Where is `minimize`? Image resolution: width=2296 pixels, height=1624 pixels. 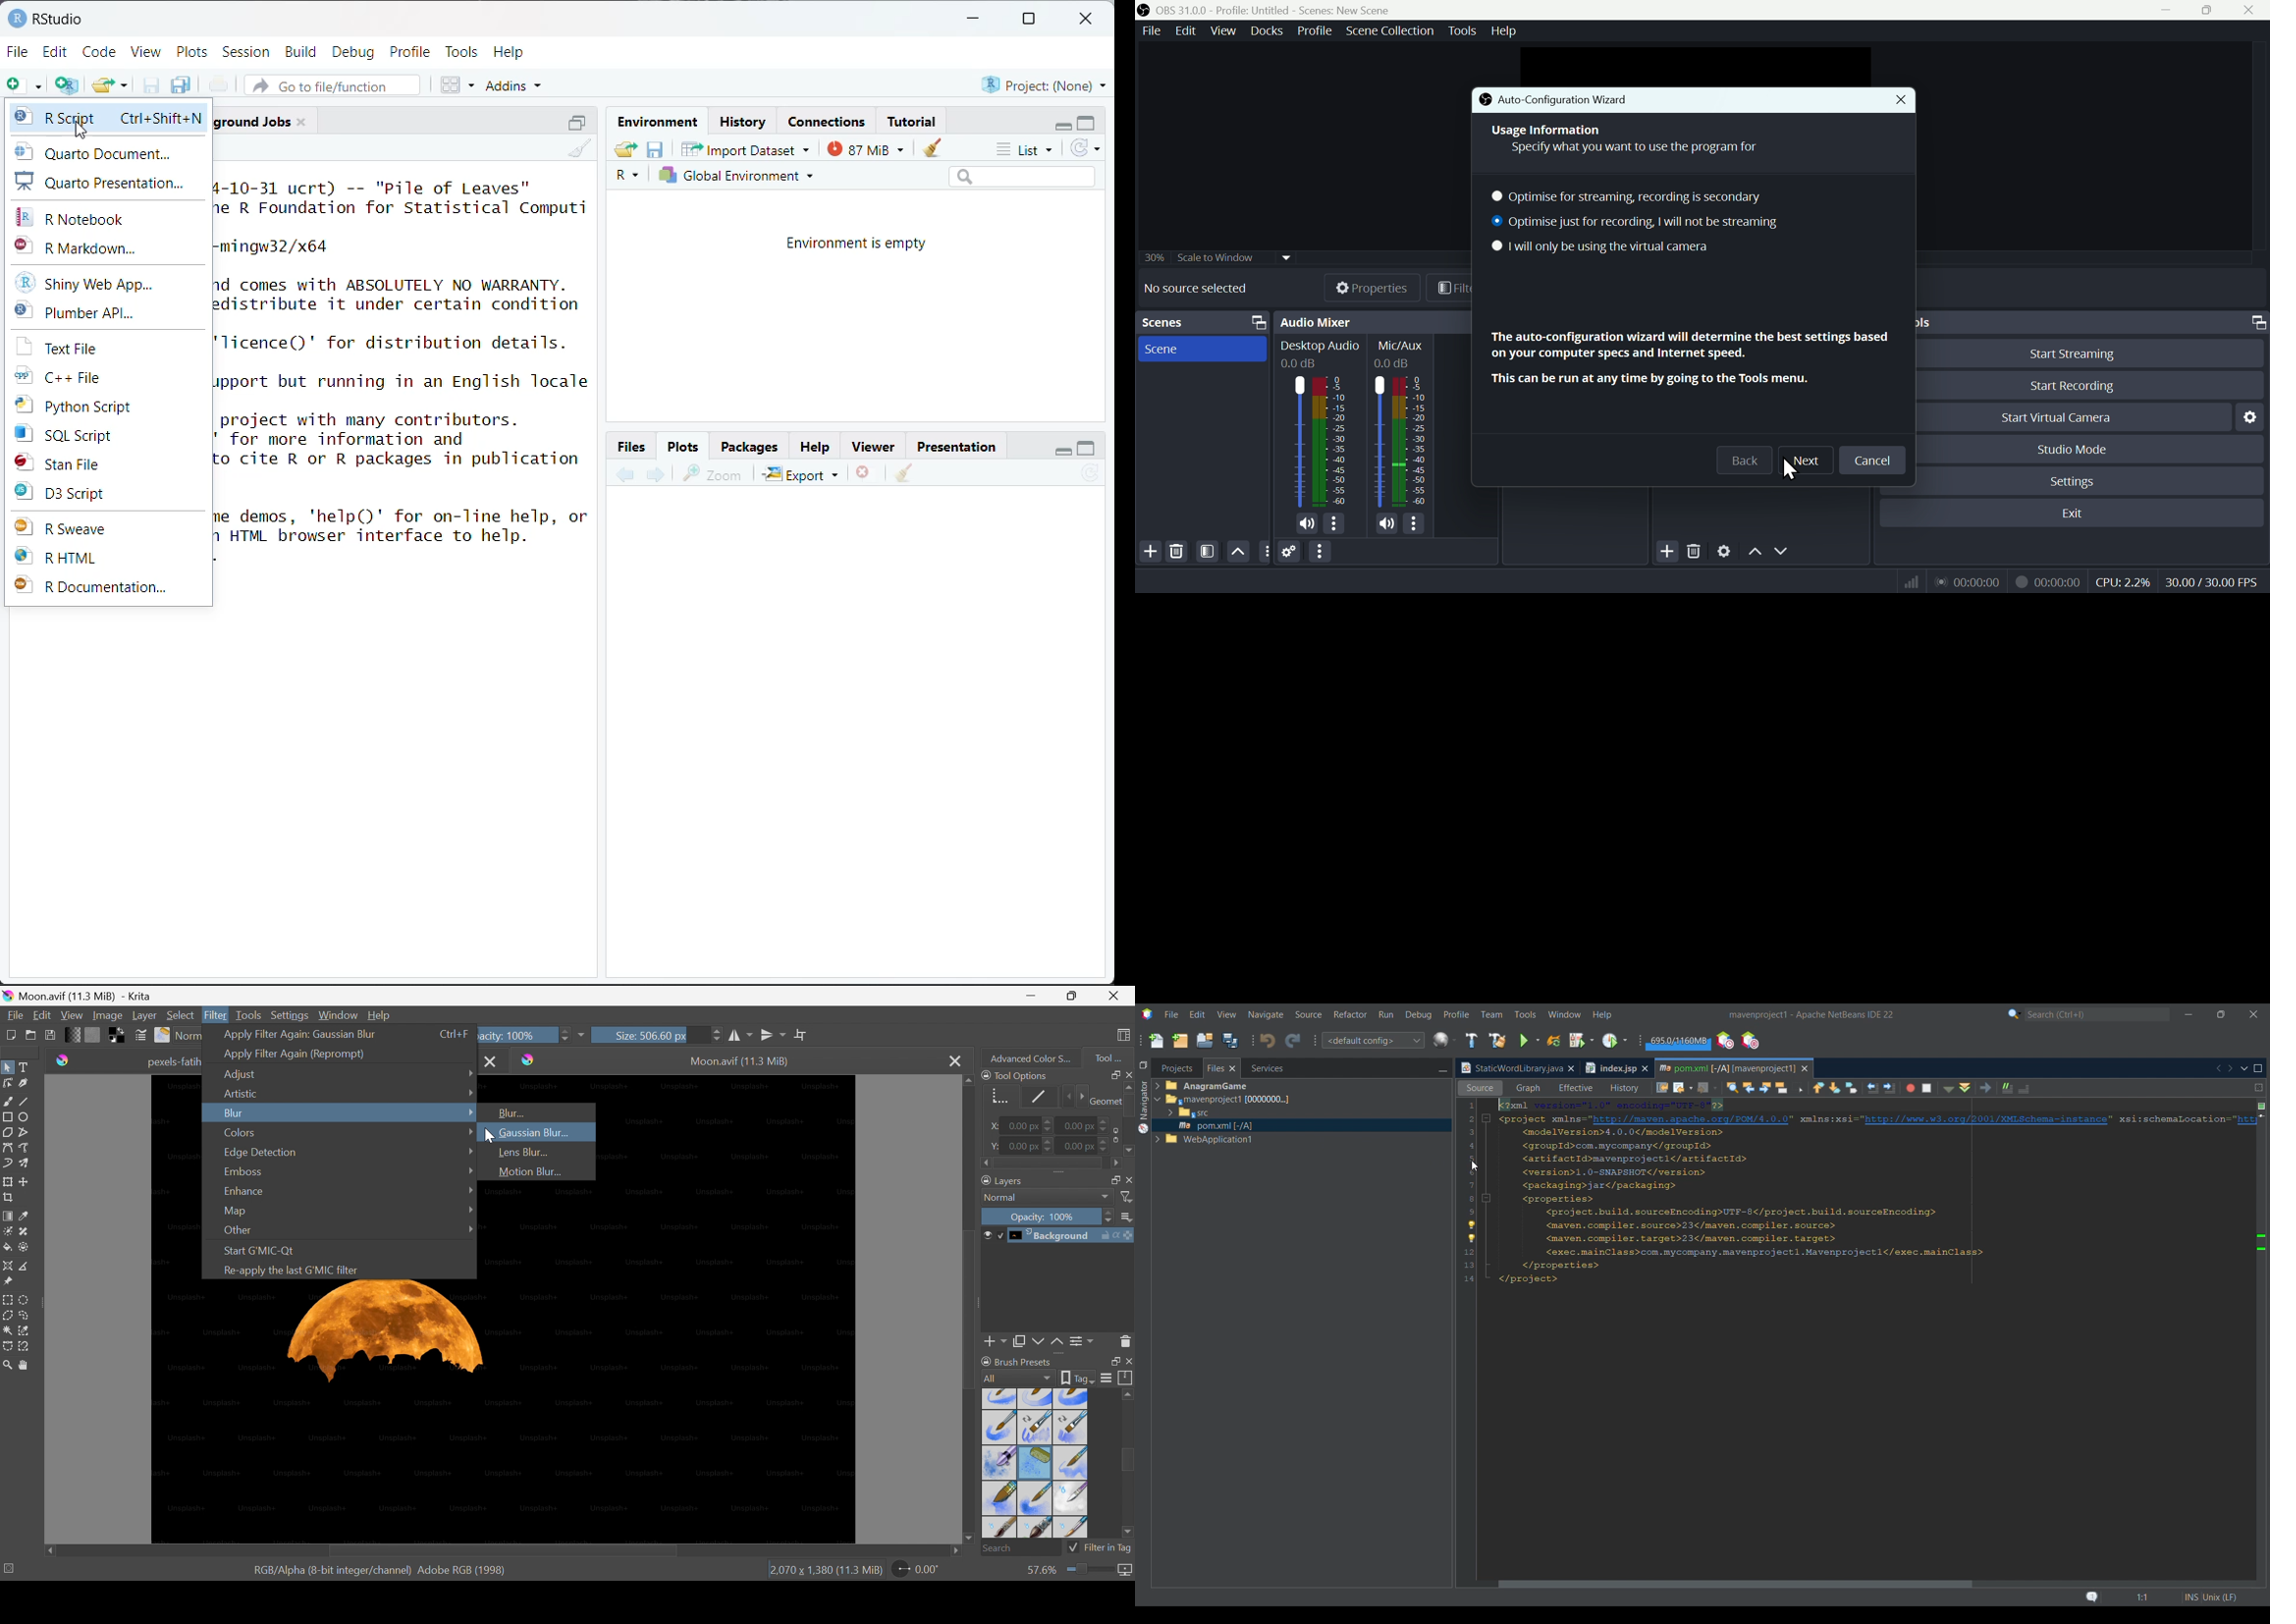
minimize is located at coordinates (1060, 123).